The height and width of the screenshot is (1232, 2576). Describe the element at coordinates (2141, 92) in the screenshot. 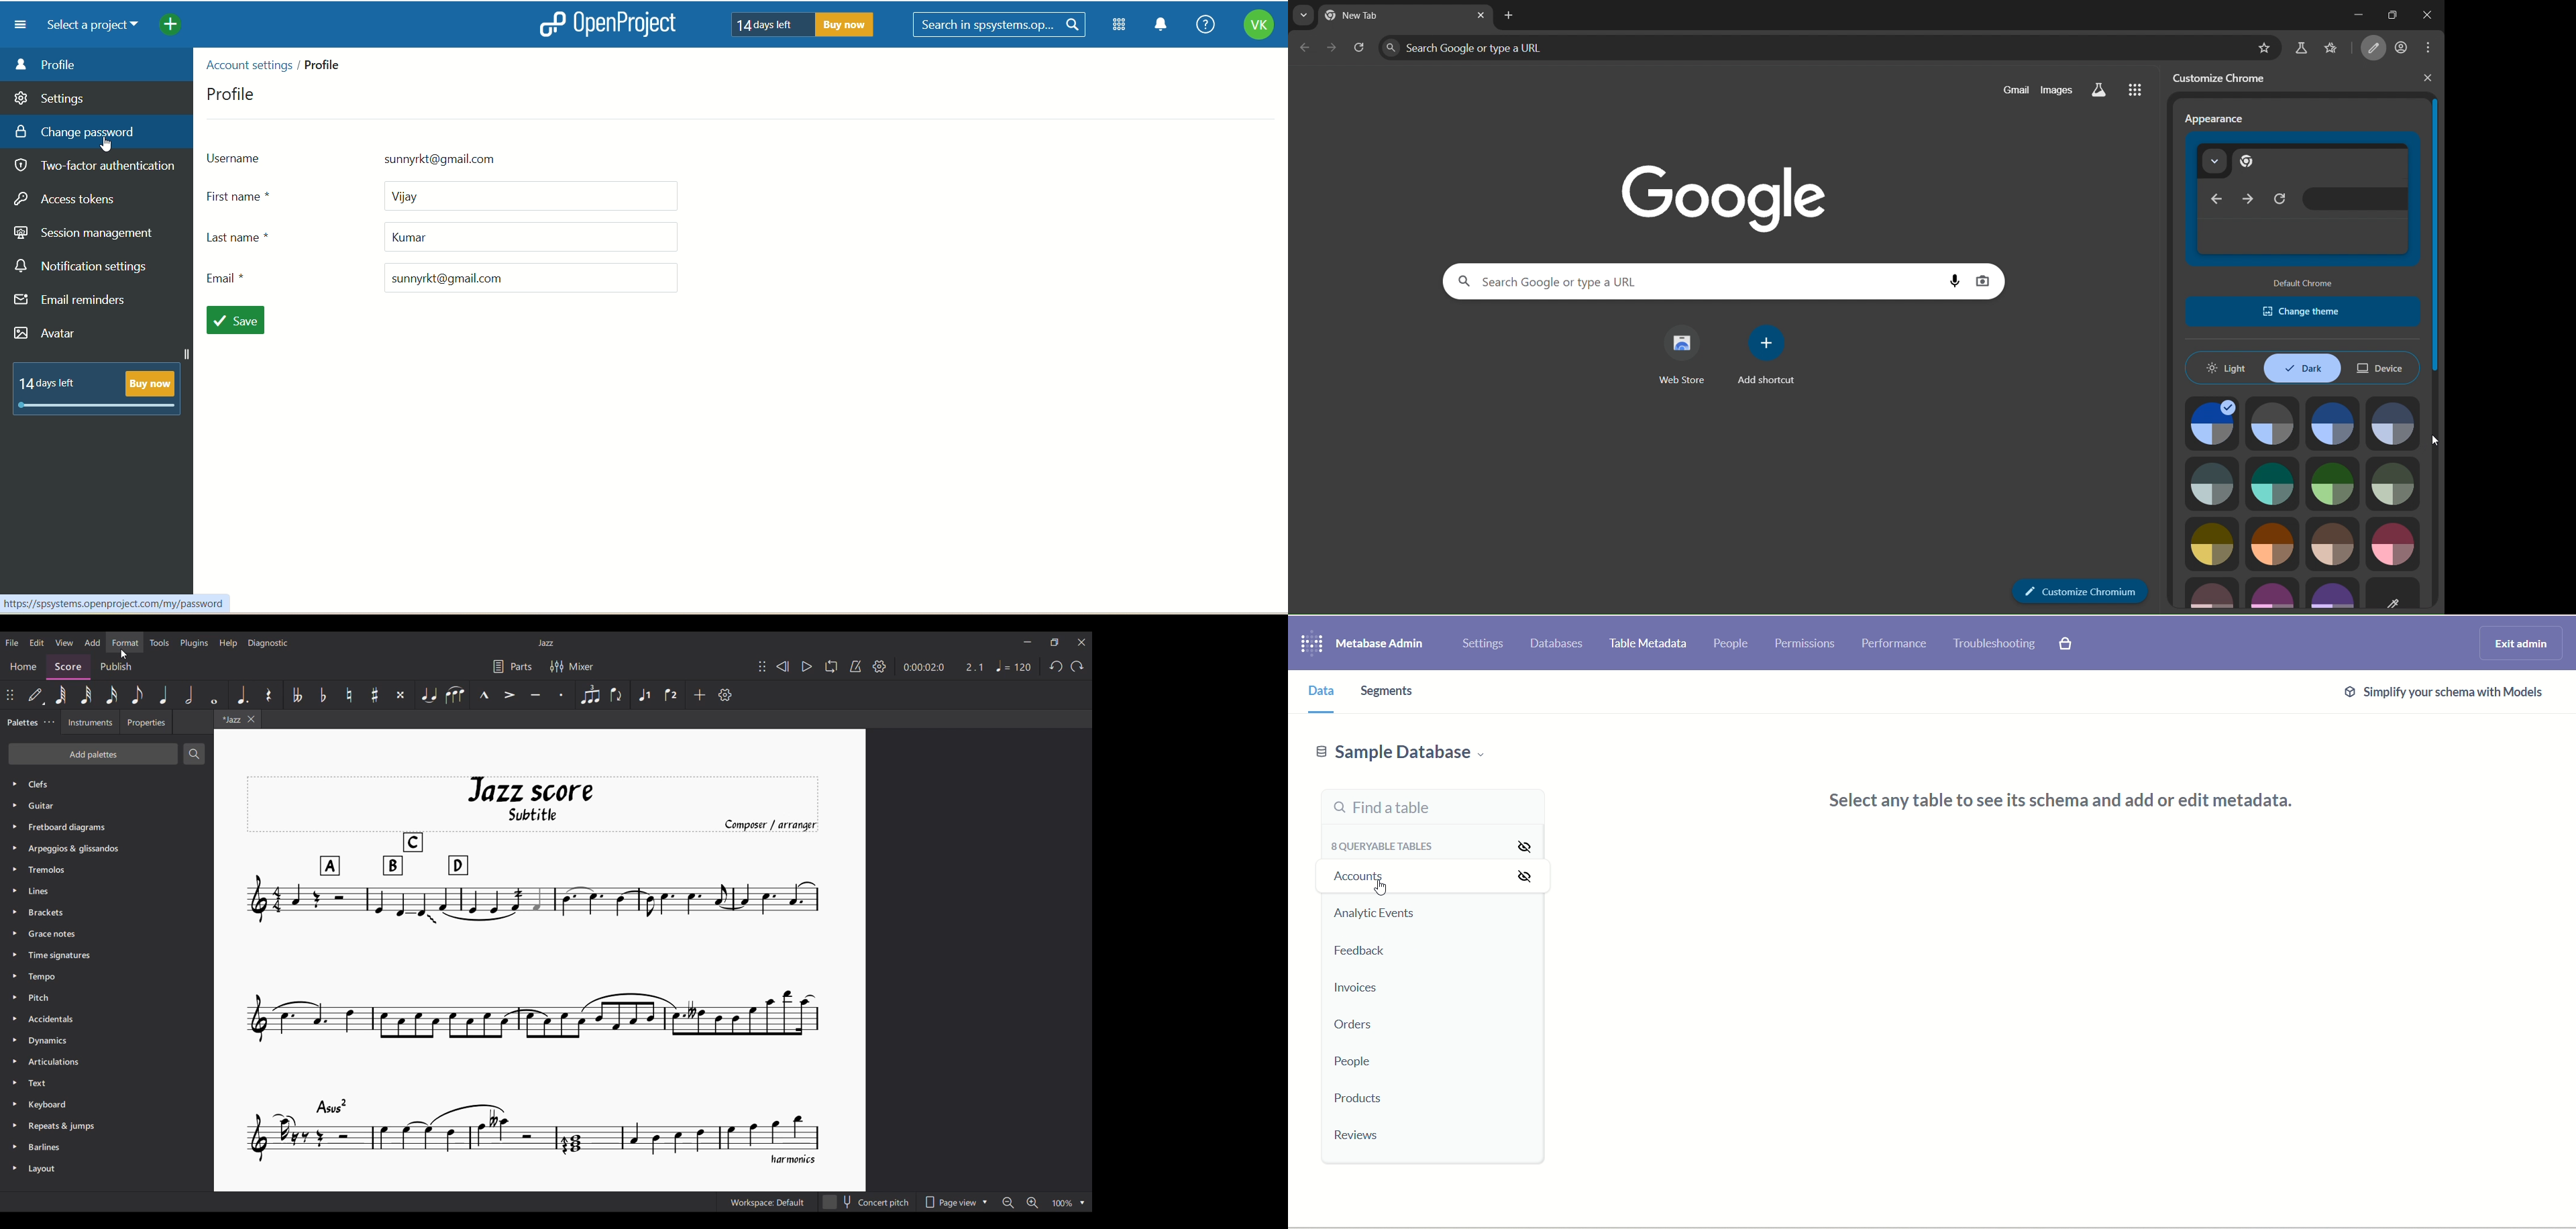

I see `google apps` at that location.